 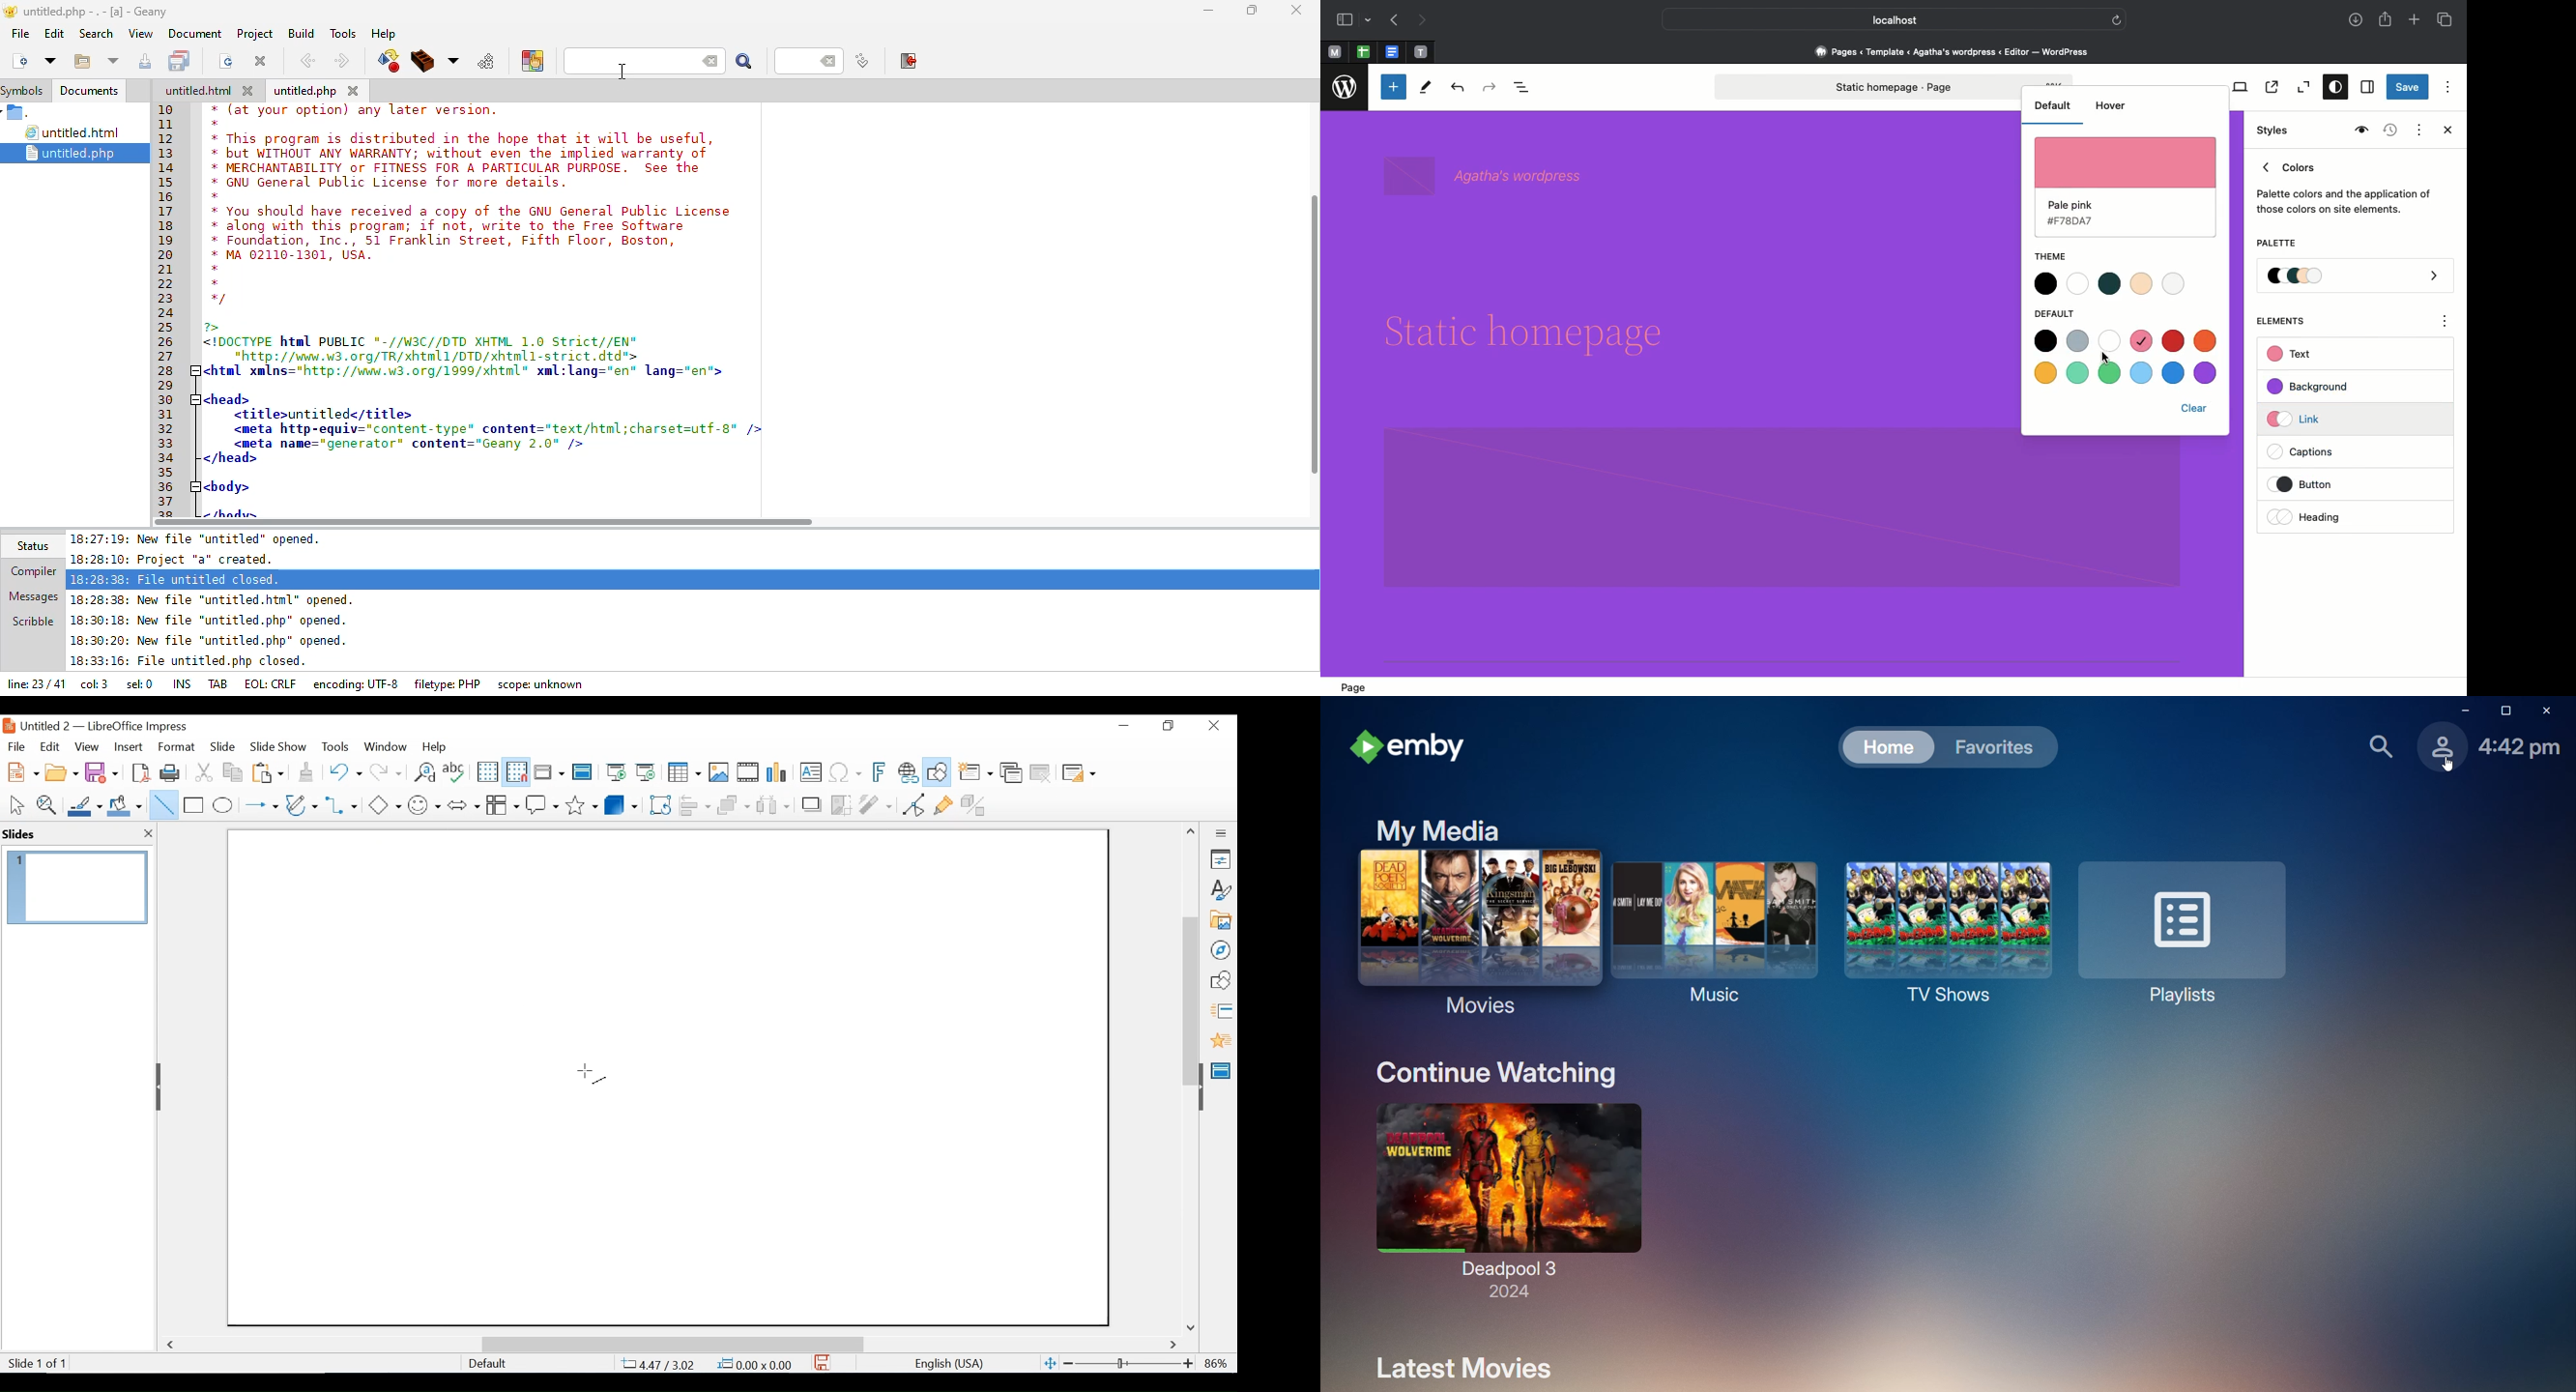 What do you see at coordinates (21, 771) in the screenshot?
I see `New` at bounding box center [21, 771].